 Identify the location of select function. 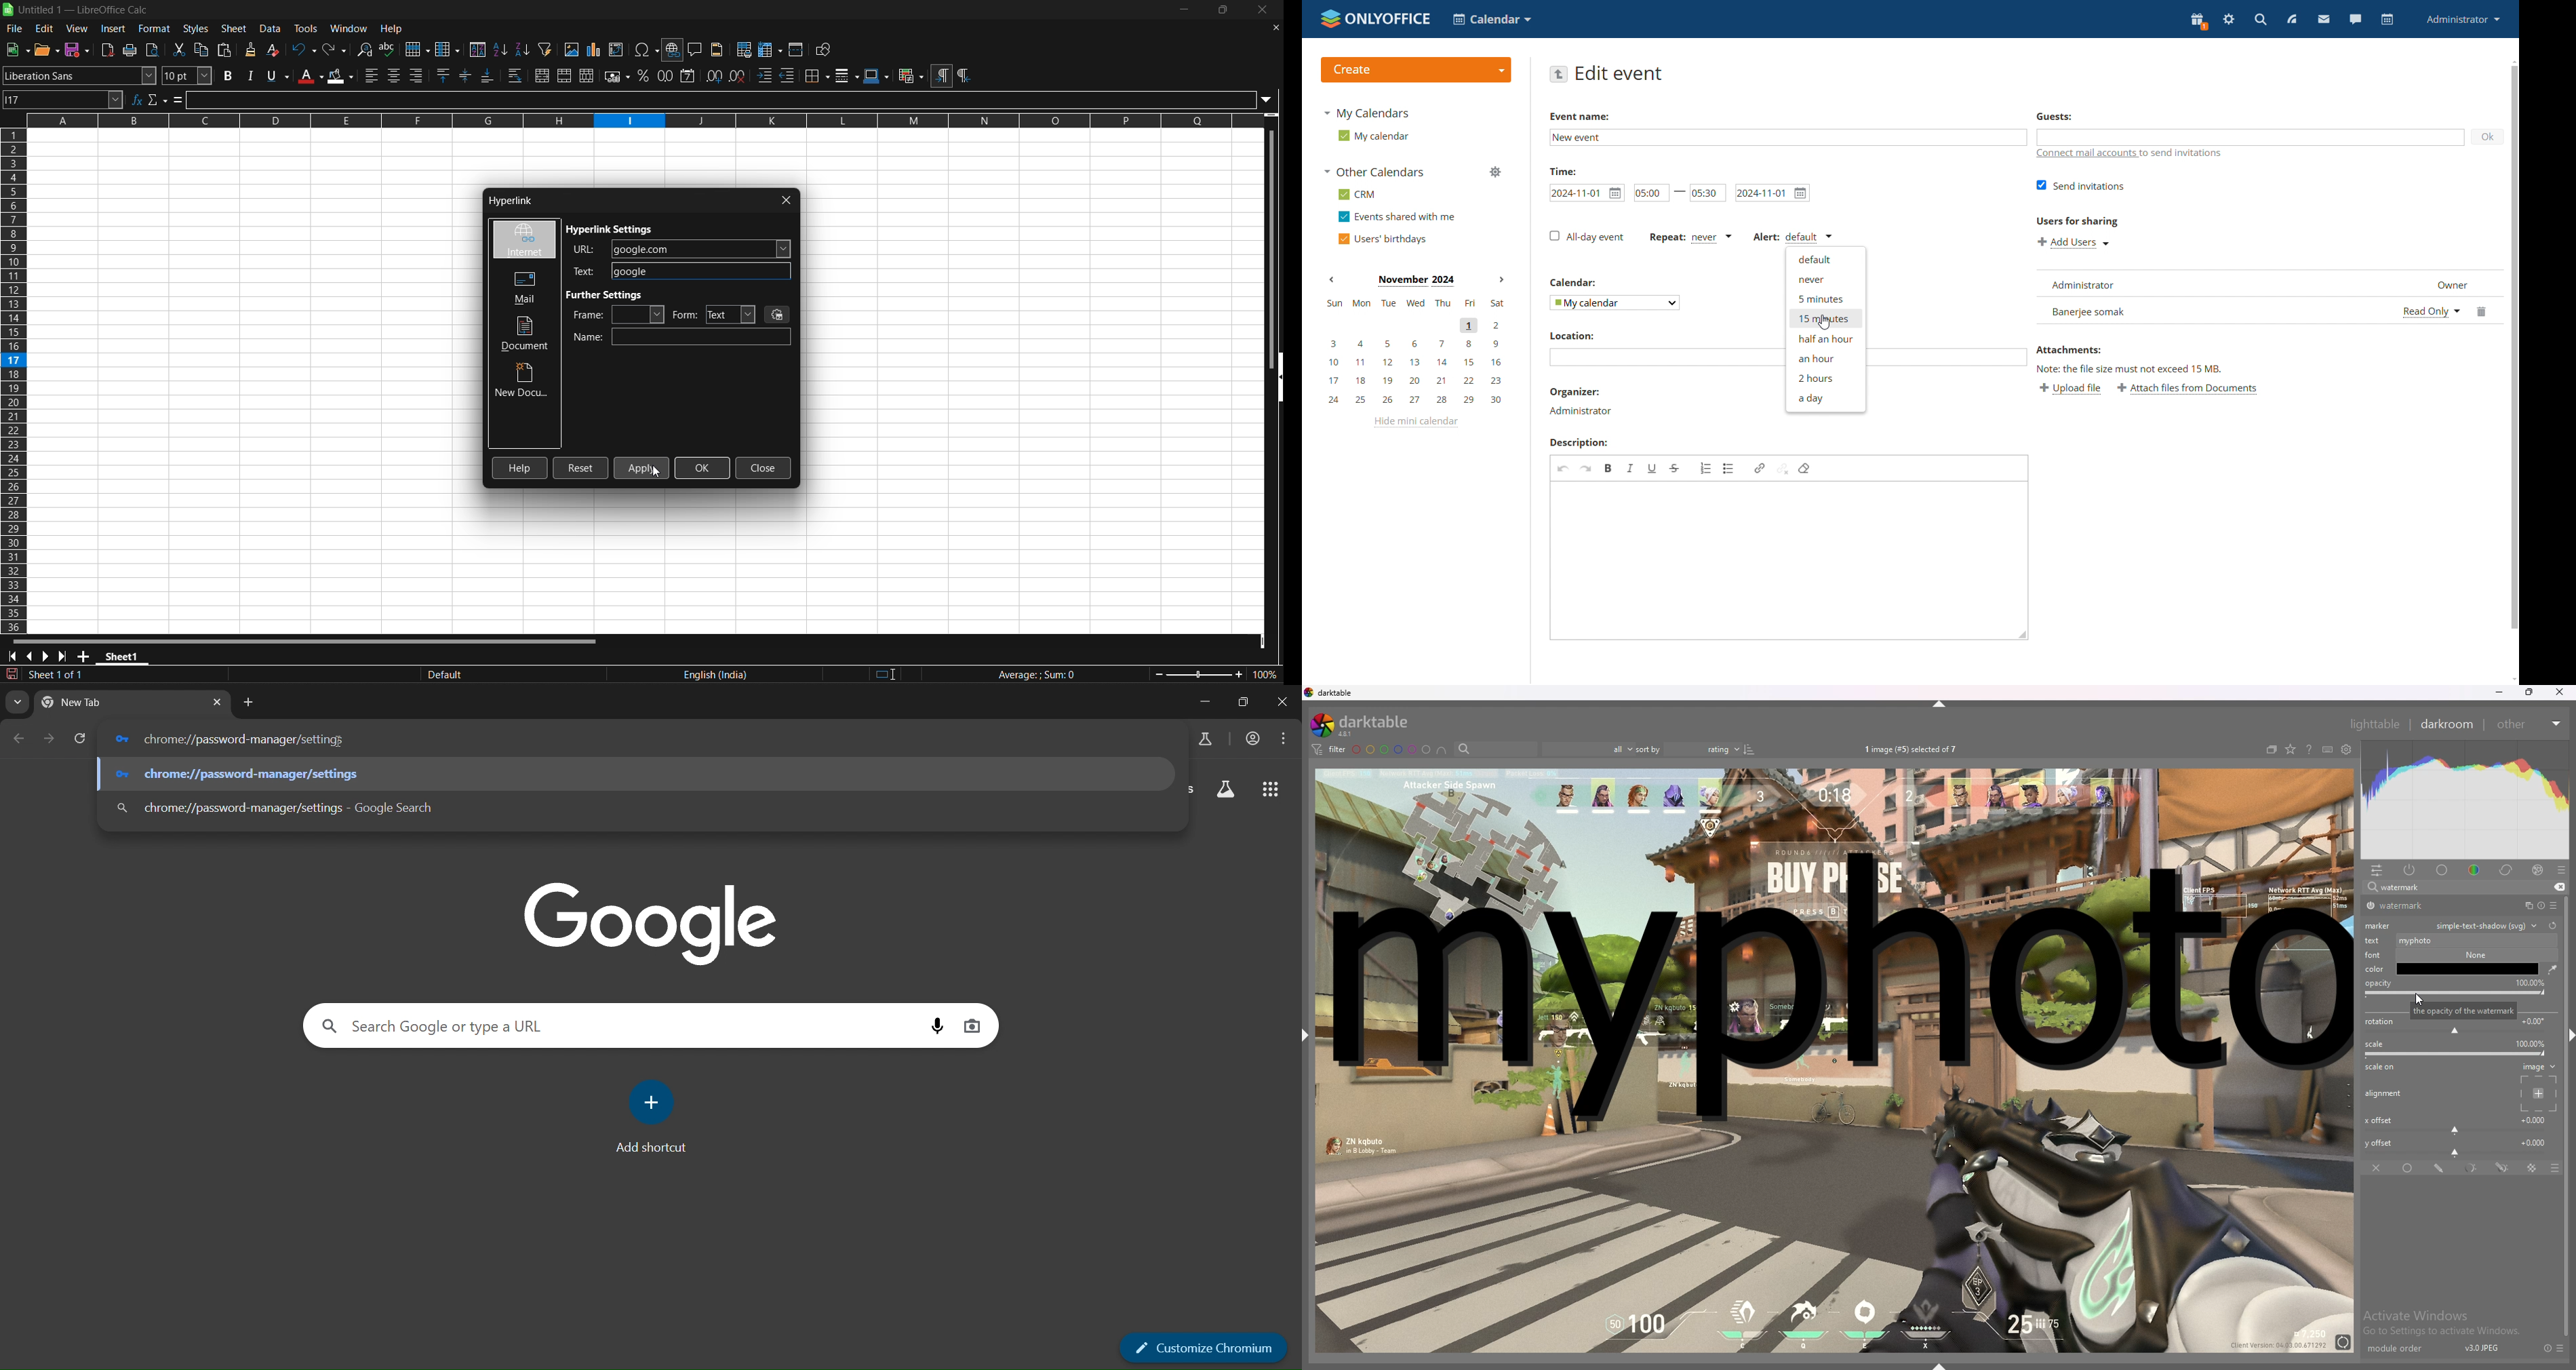
(159, 100).